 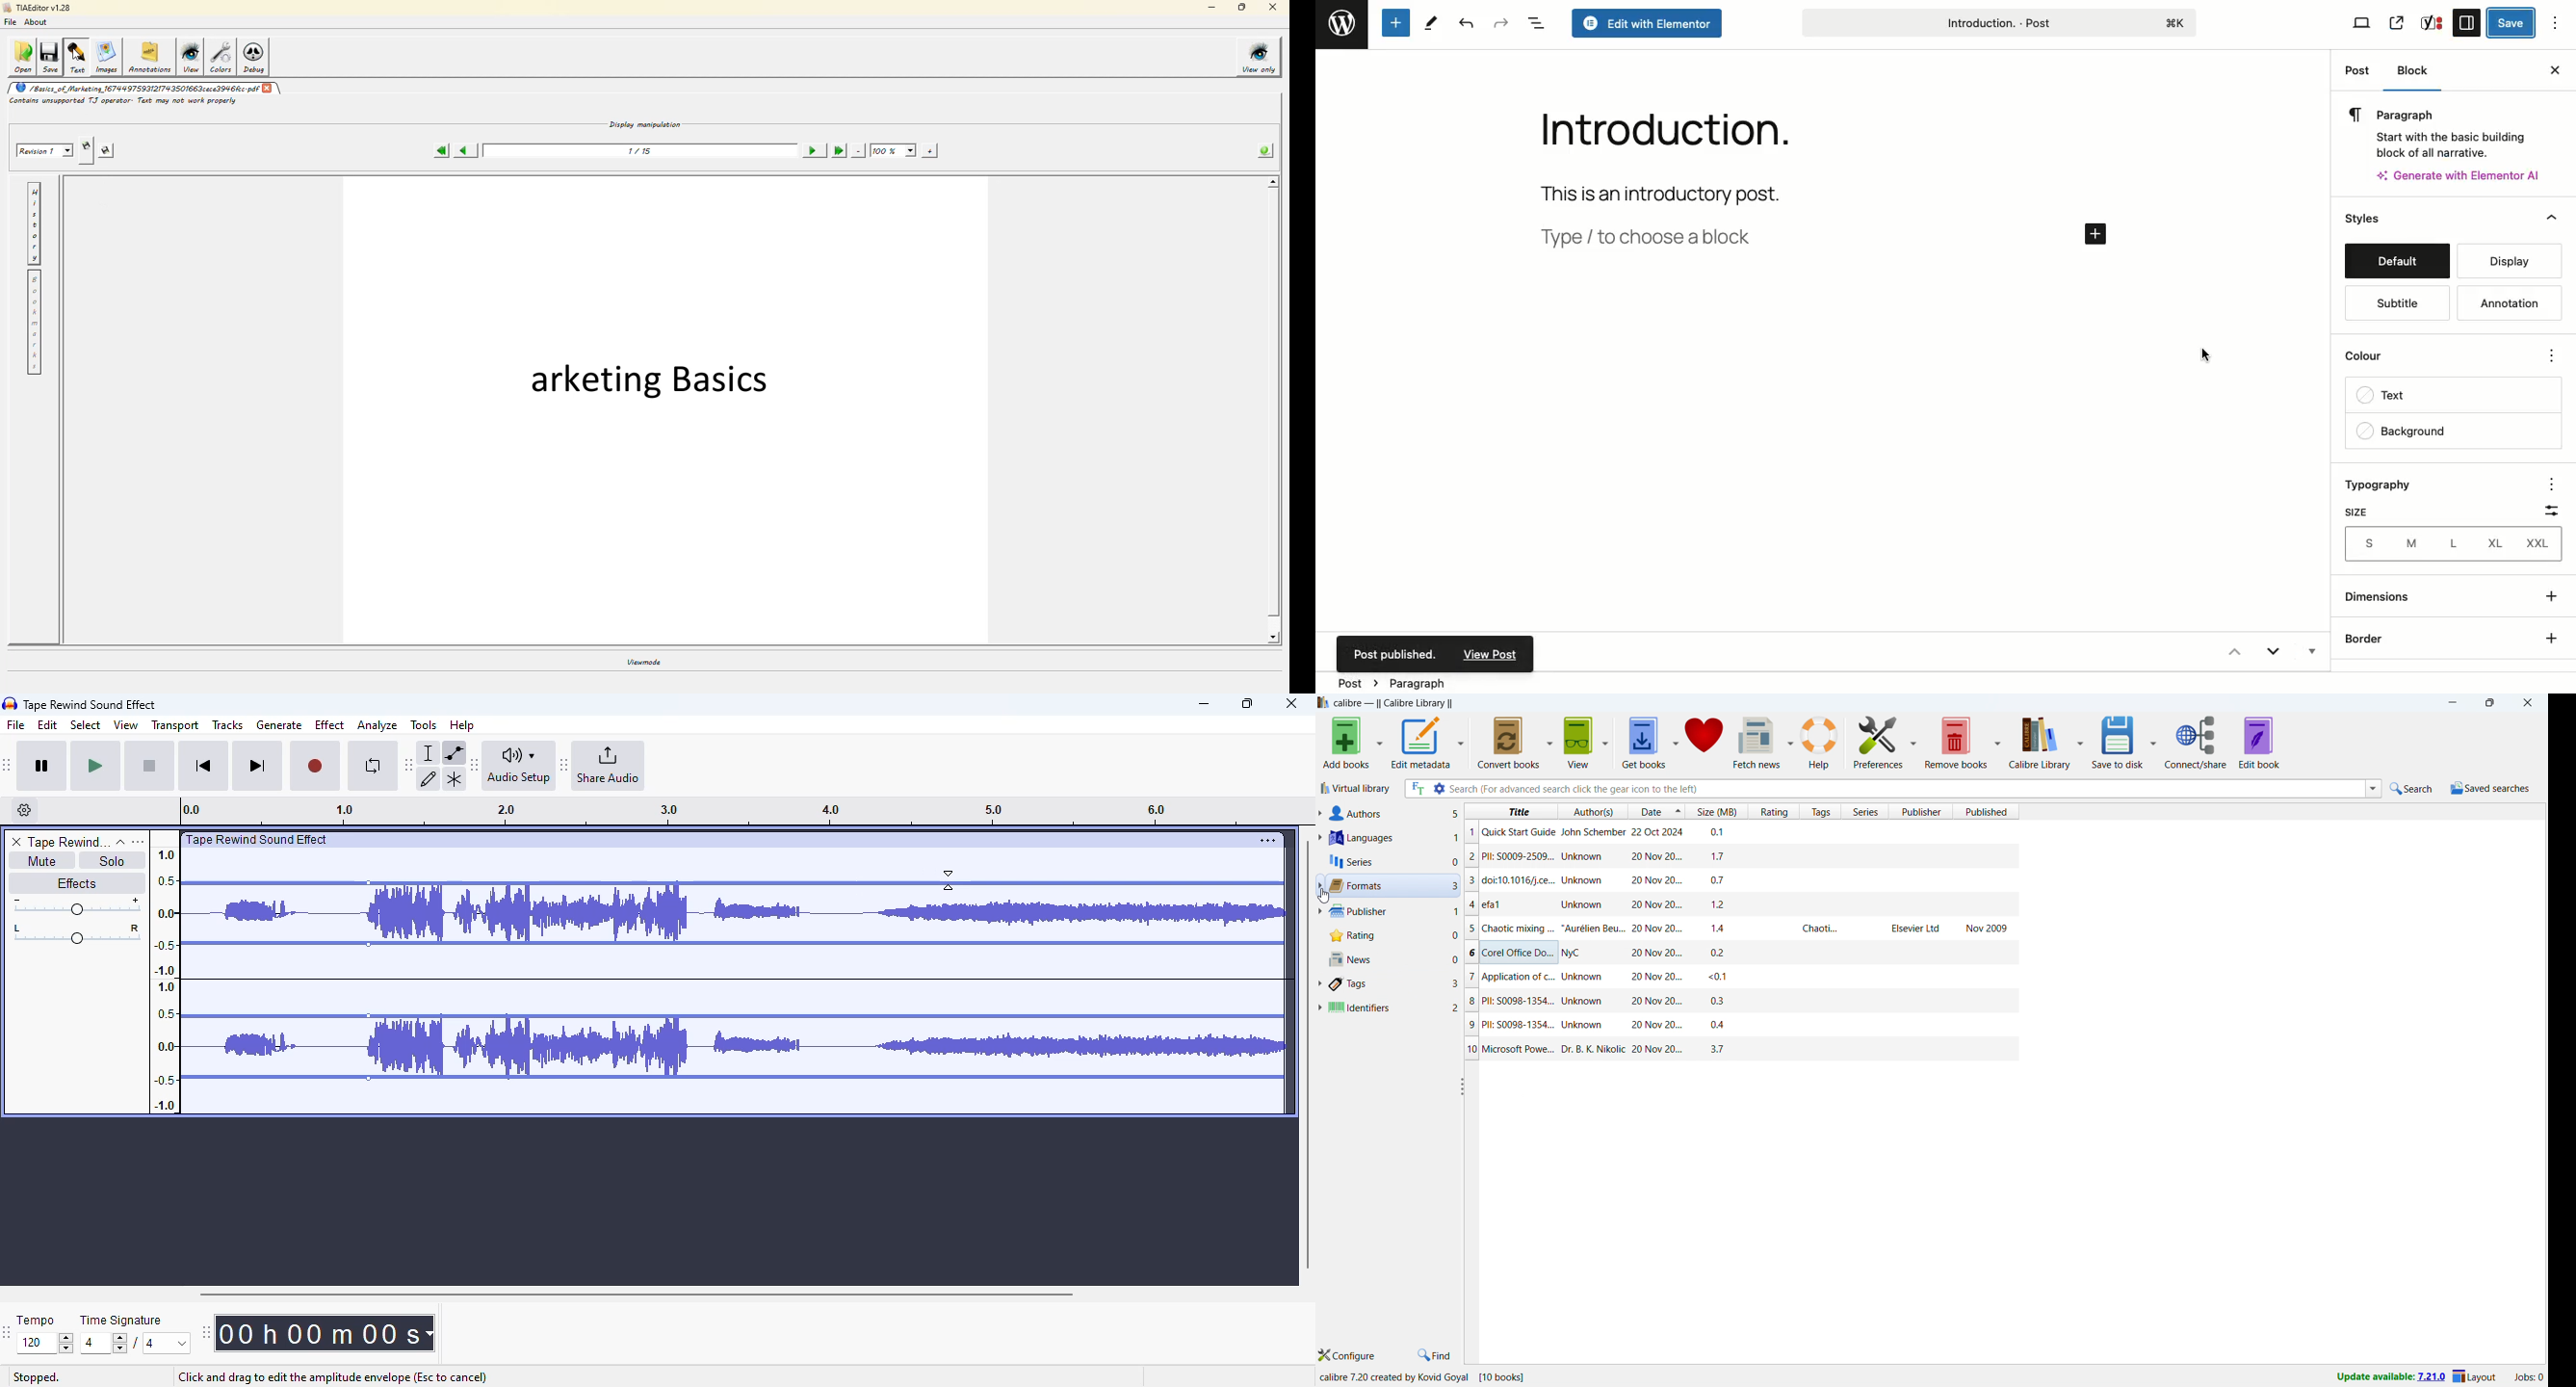 What do you see at coordinates (430, 752) in the screenshot?
I see `selection tool` at bounding box center [430, 752].